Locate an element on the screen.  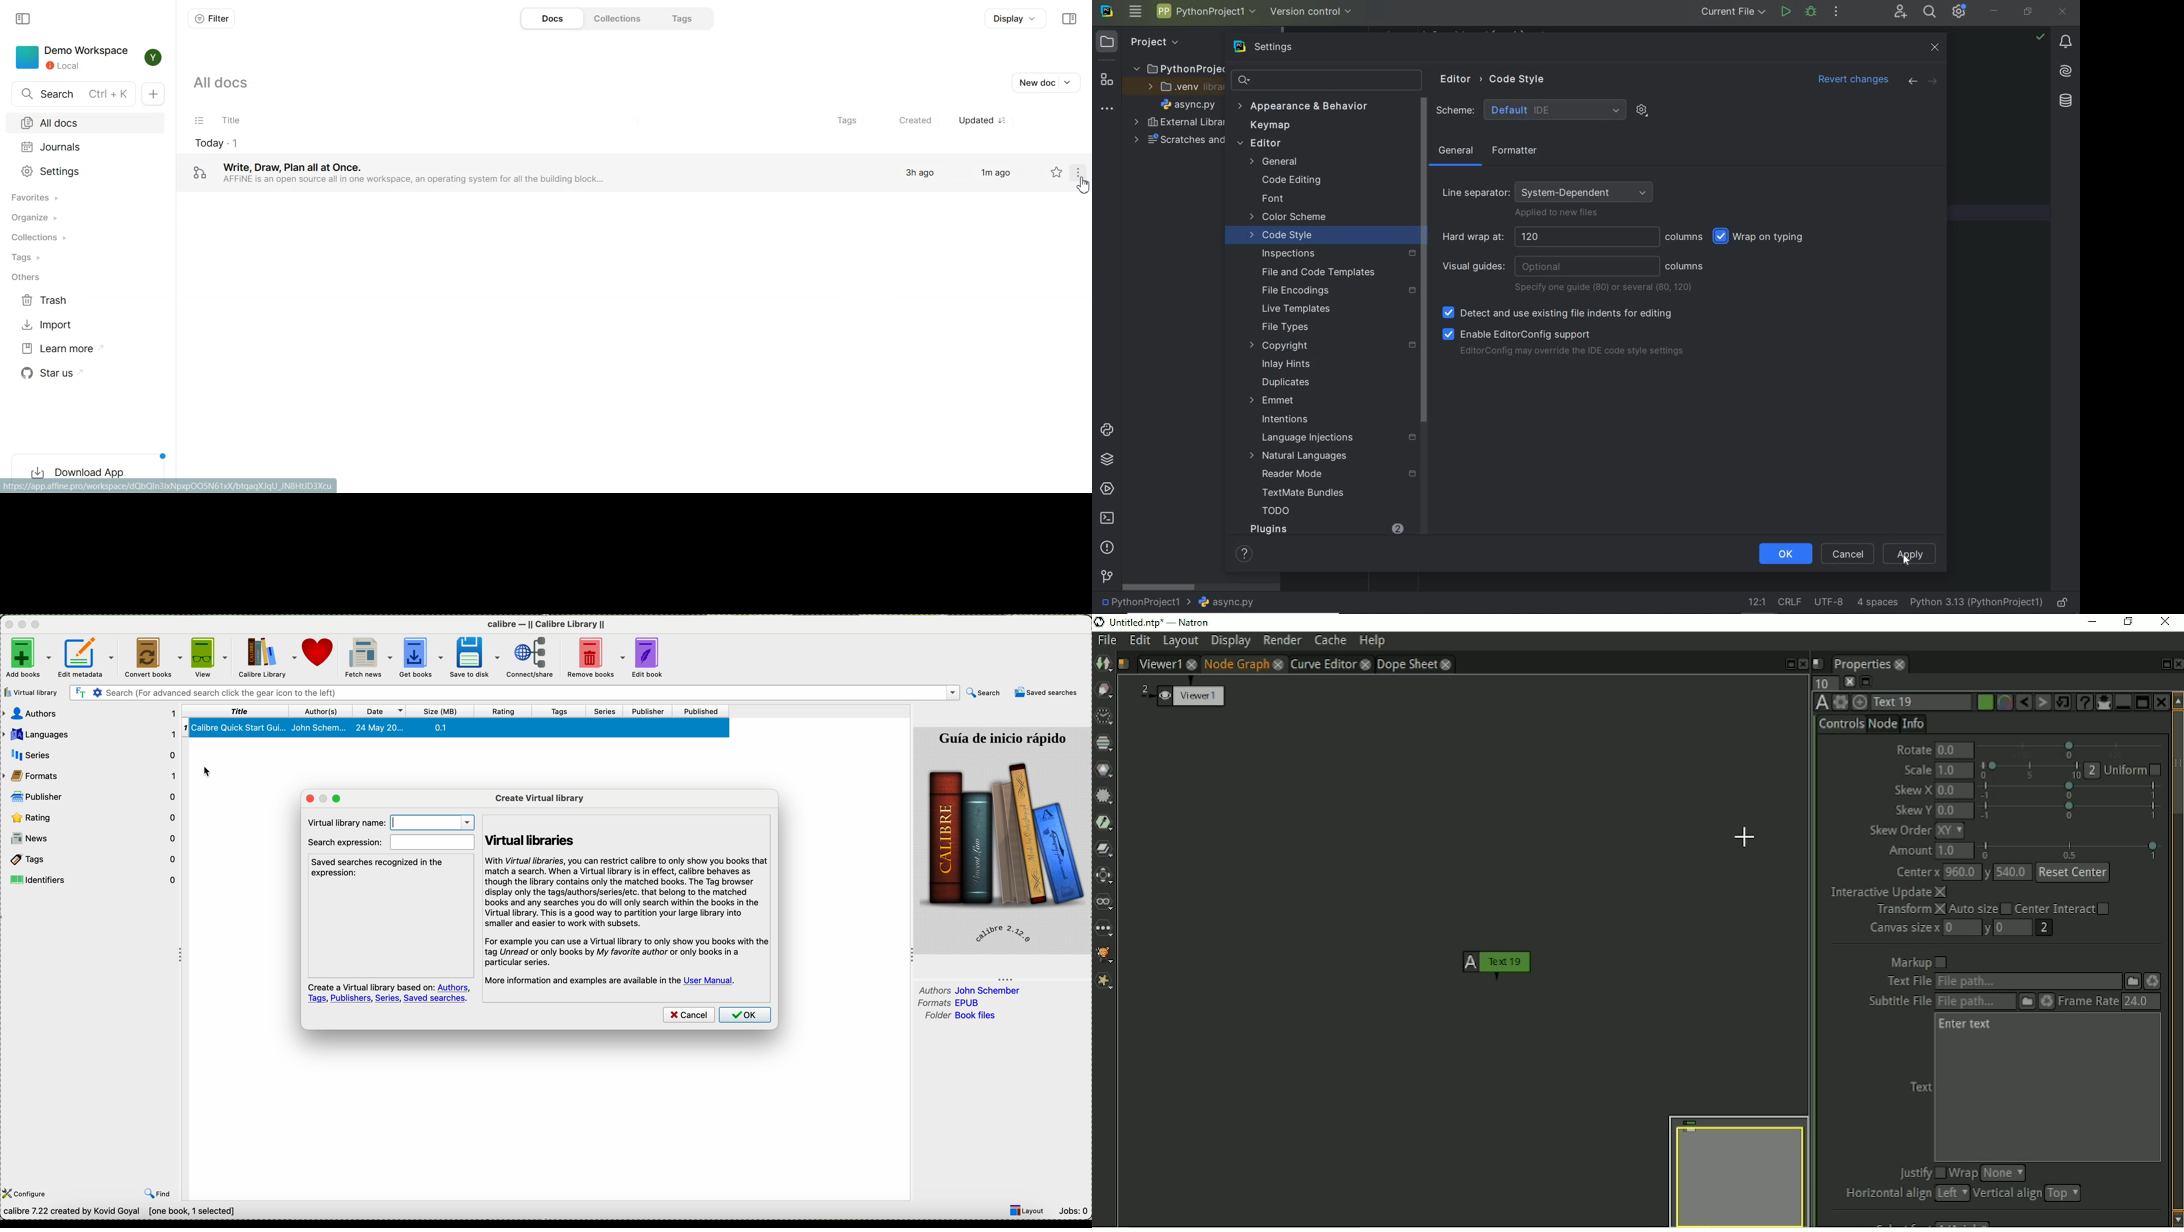
.venv is located at coordinates (1181, 89).